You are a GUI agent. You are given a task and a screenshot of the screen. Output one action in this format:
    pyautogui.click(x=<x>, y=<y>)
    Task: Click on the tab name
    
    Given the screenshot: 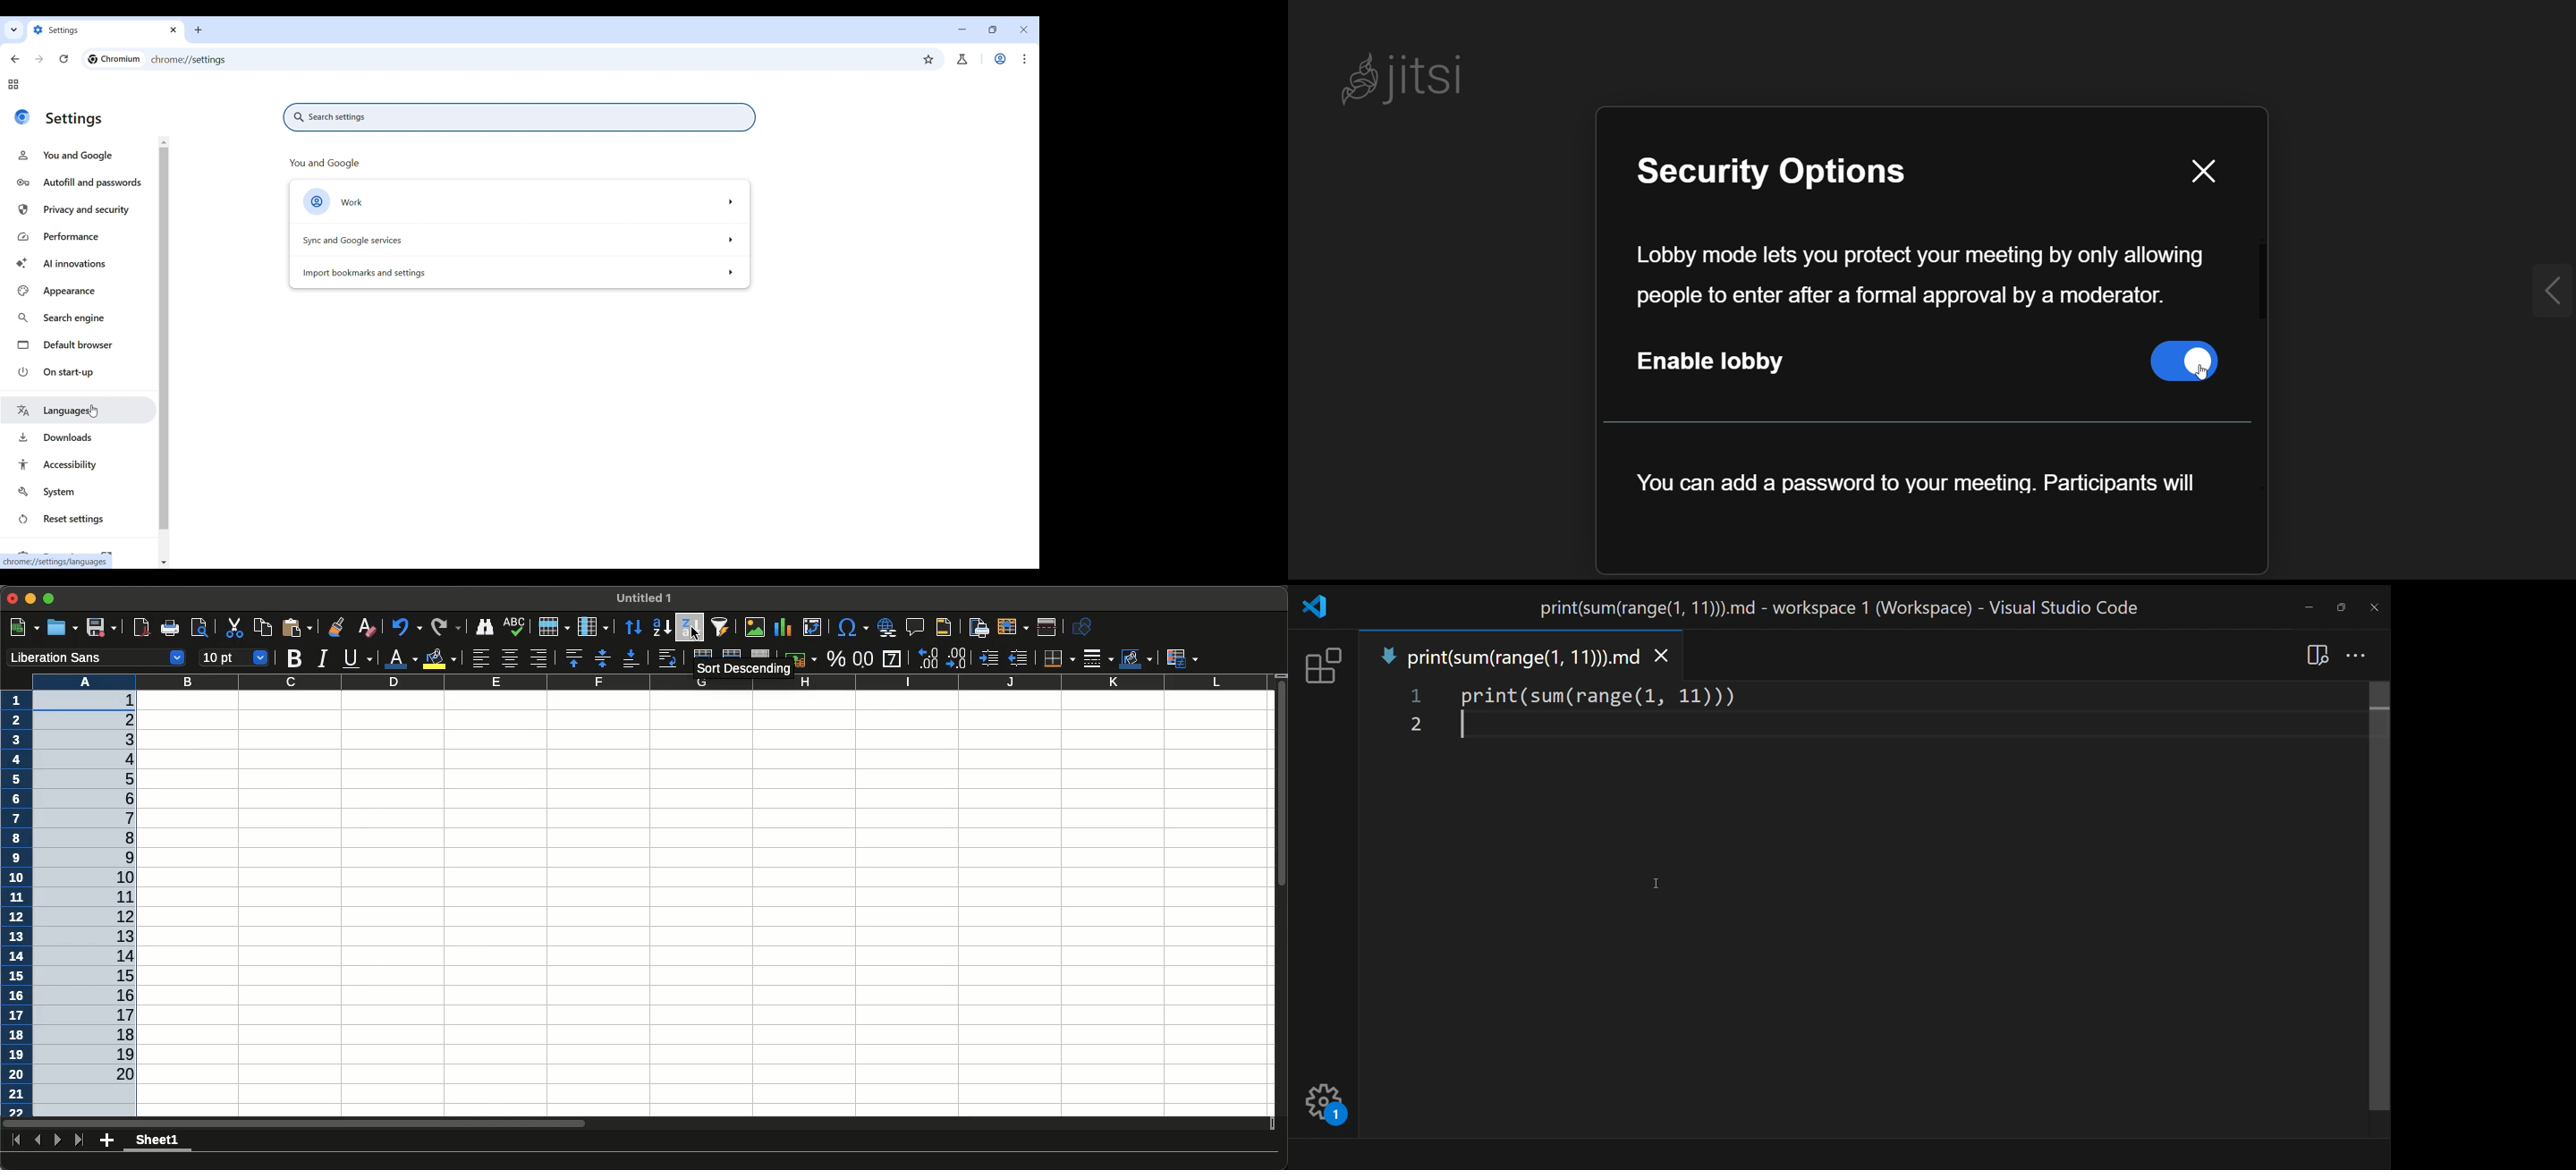 What is the action you would take?
    pyautogui.click(x=1508, y=655)
    